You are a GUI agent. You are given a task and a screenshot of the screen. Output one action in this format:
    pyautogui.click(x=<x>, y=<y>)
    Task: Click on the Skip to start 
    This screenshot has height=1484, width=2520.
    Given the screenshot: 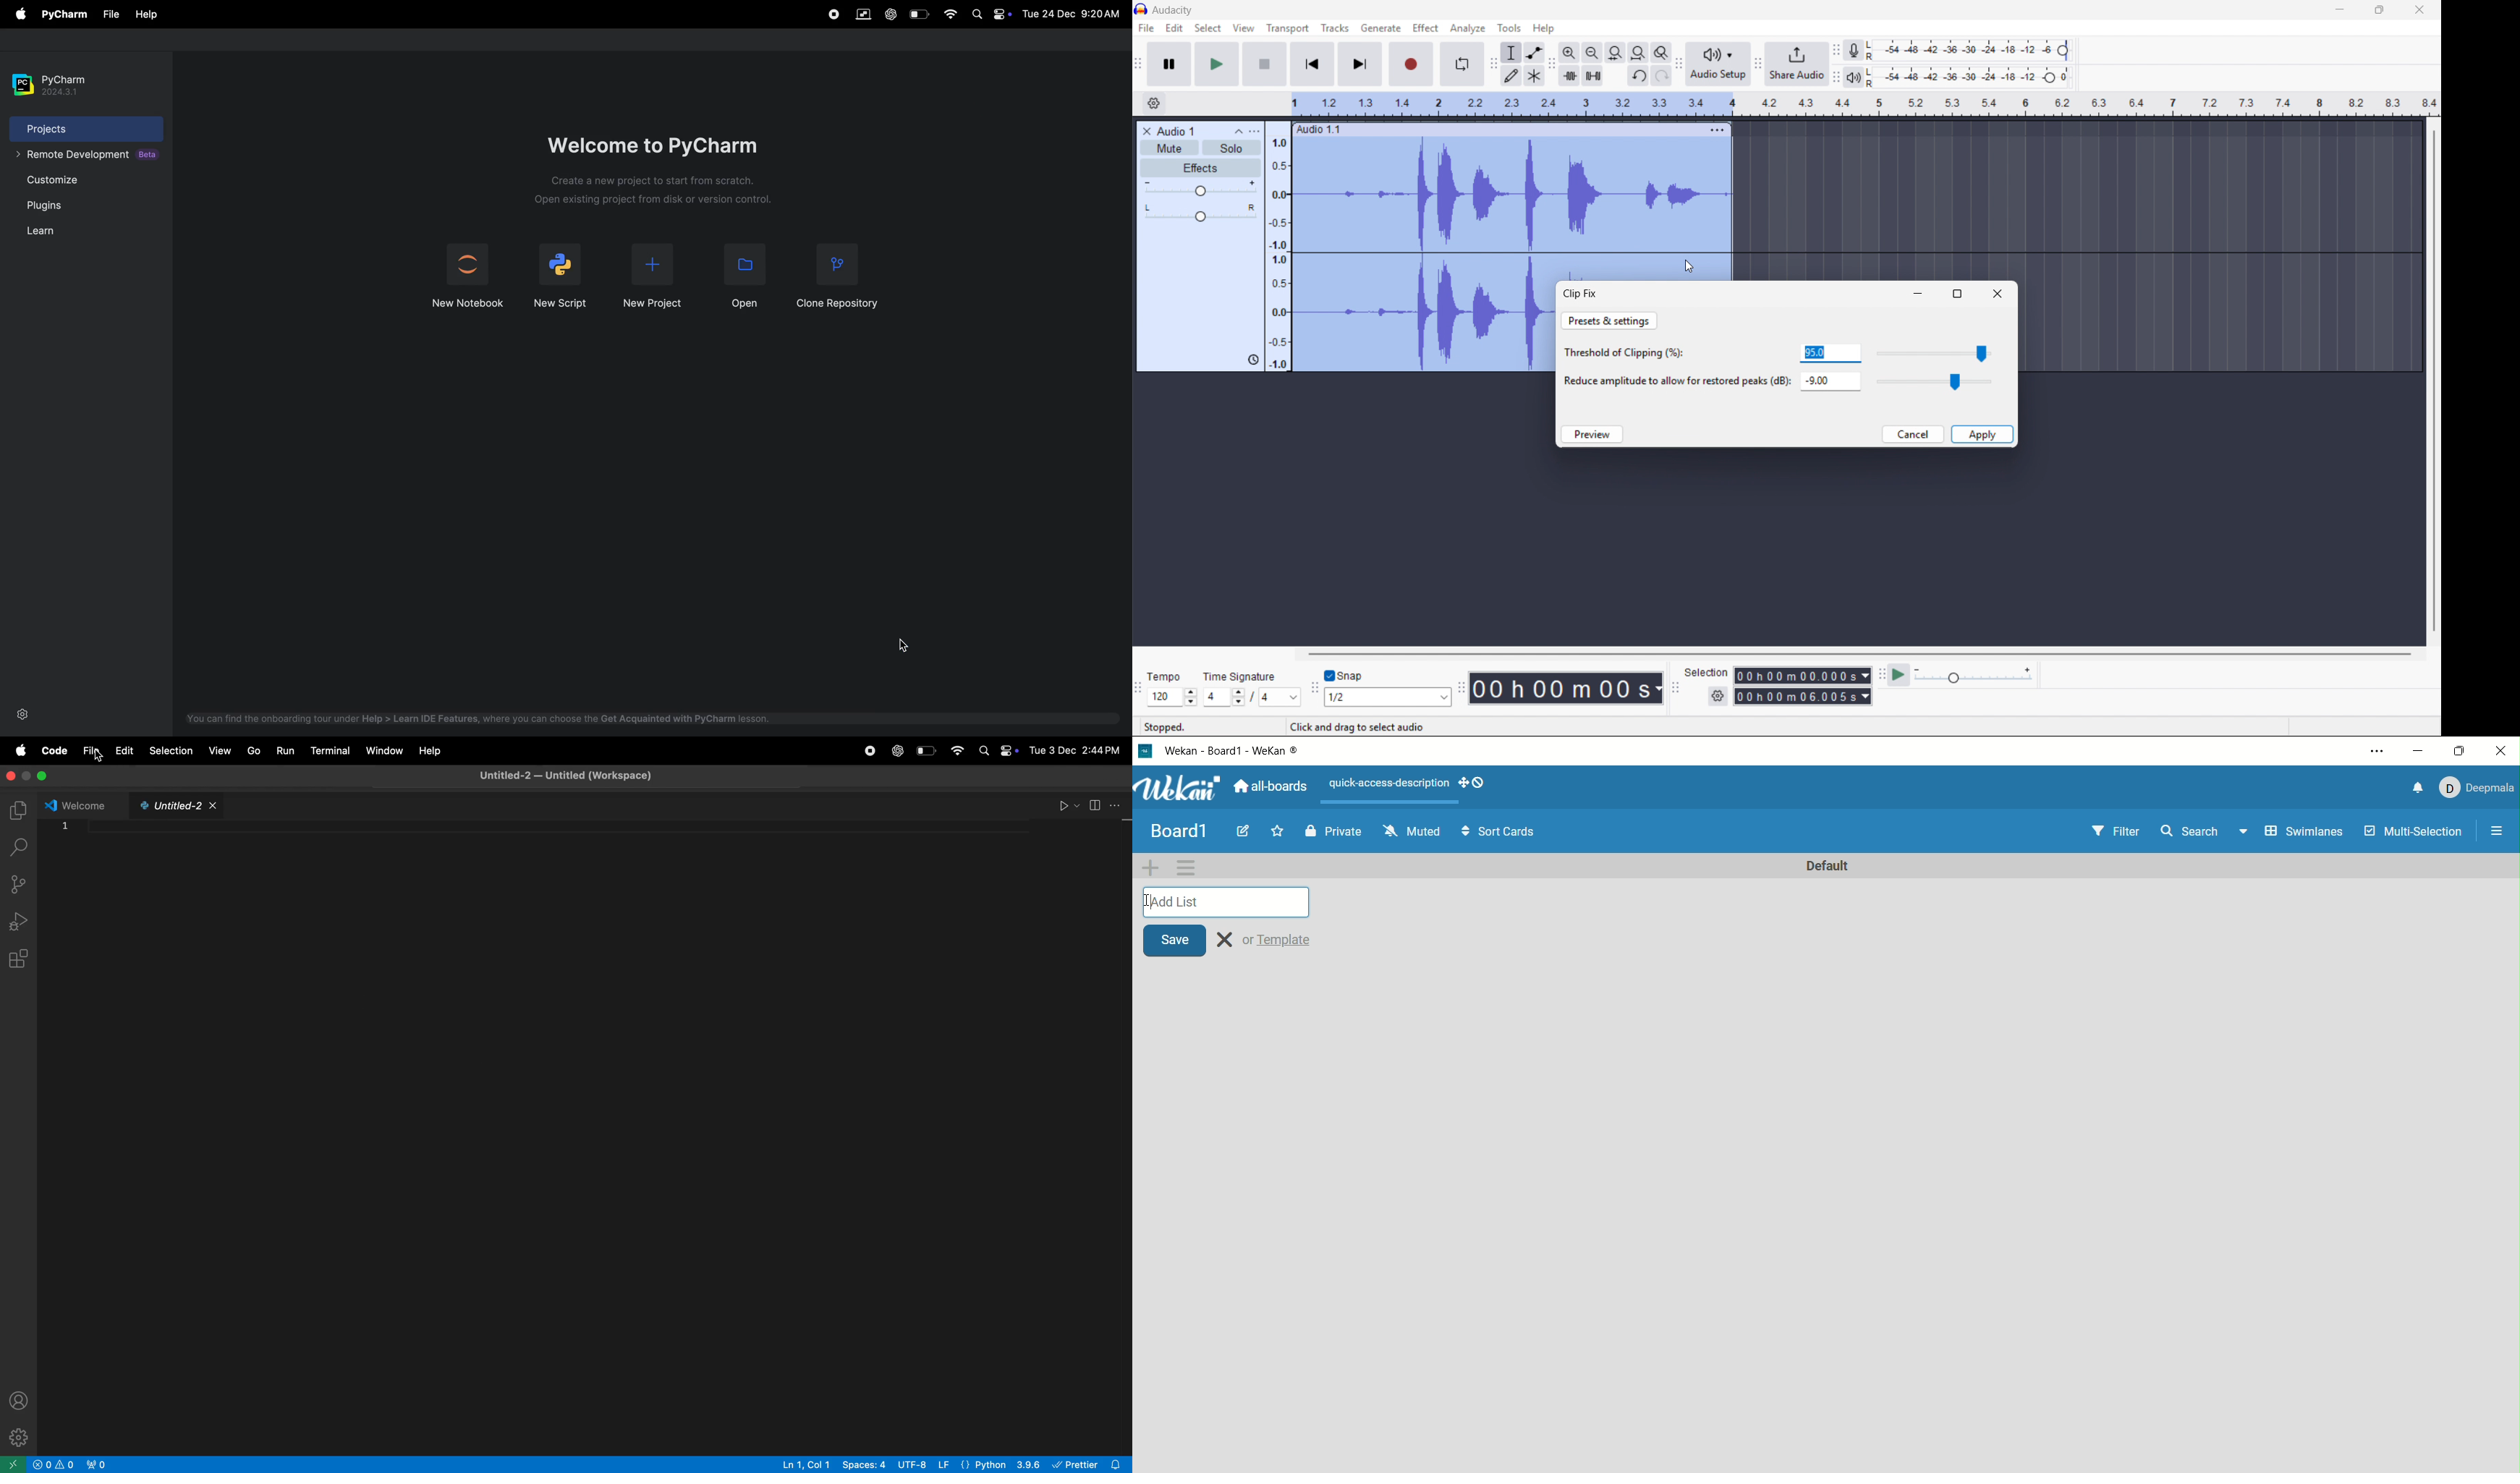 What is the action you would take?
    pyautogui.click(x=1312, y=64)
    